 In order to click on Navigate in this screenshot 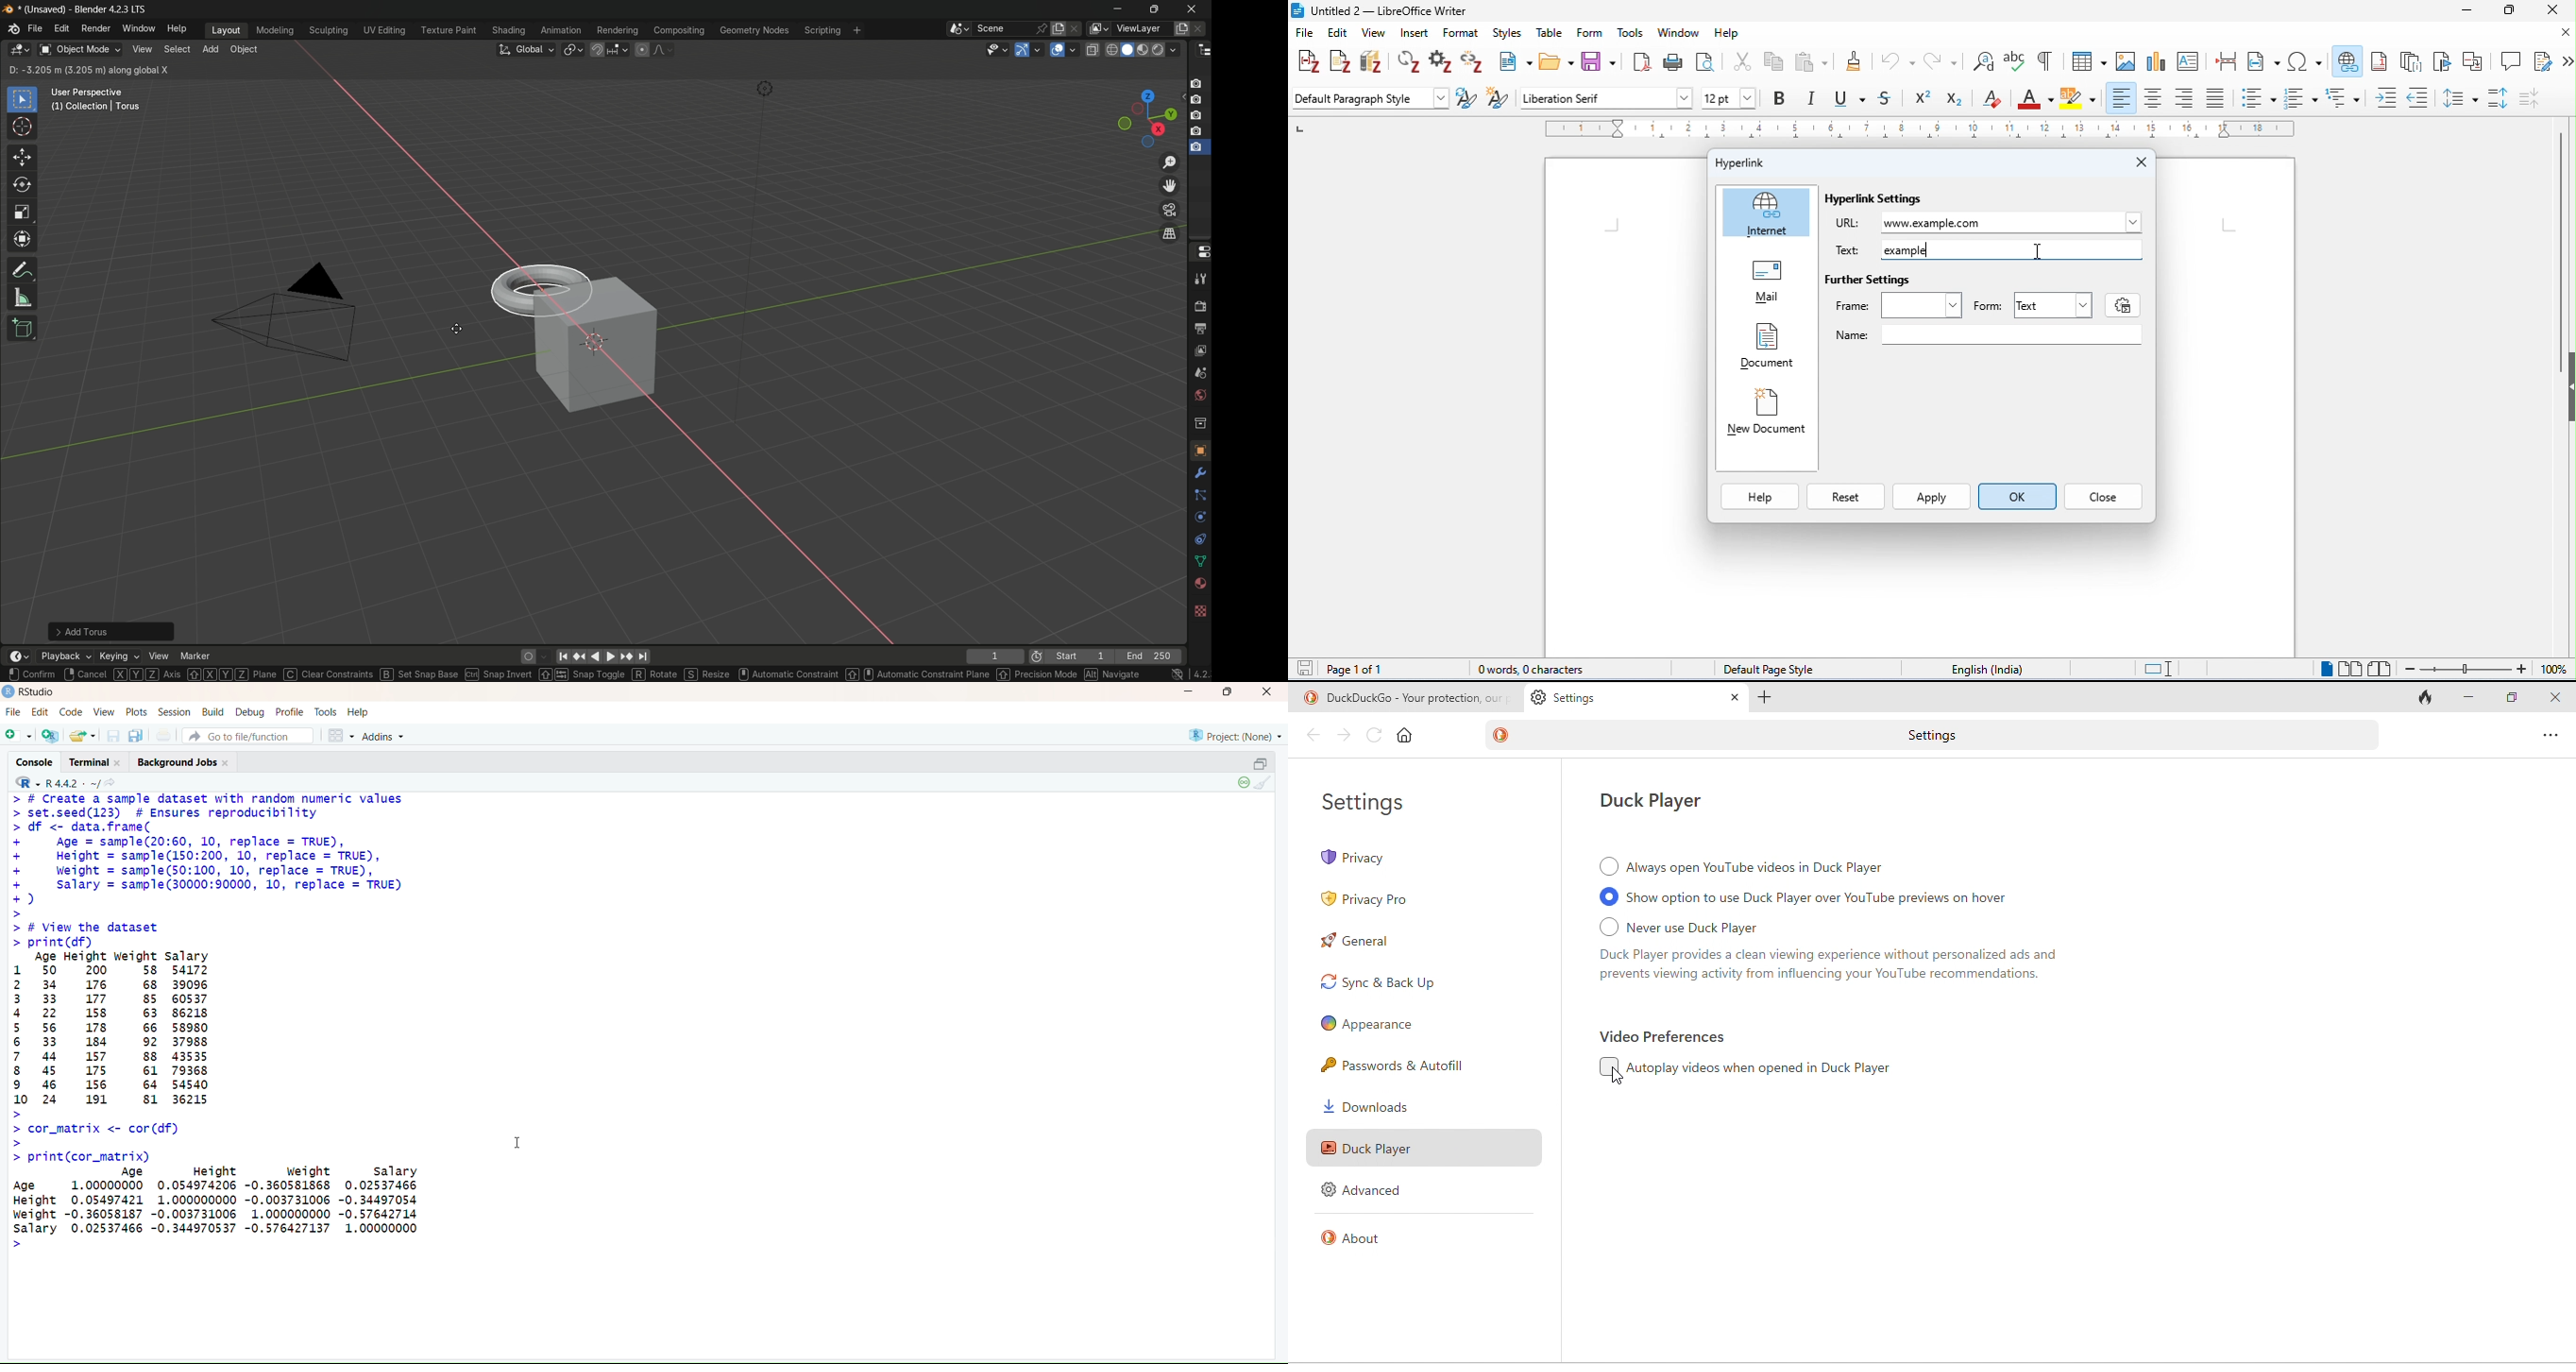, I will do `click(1113, 674)`.